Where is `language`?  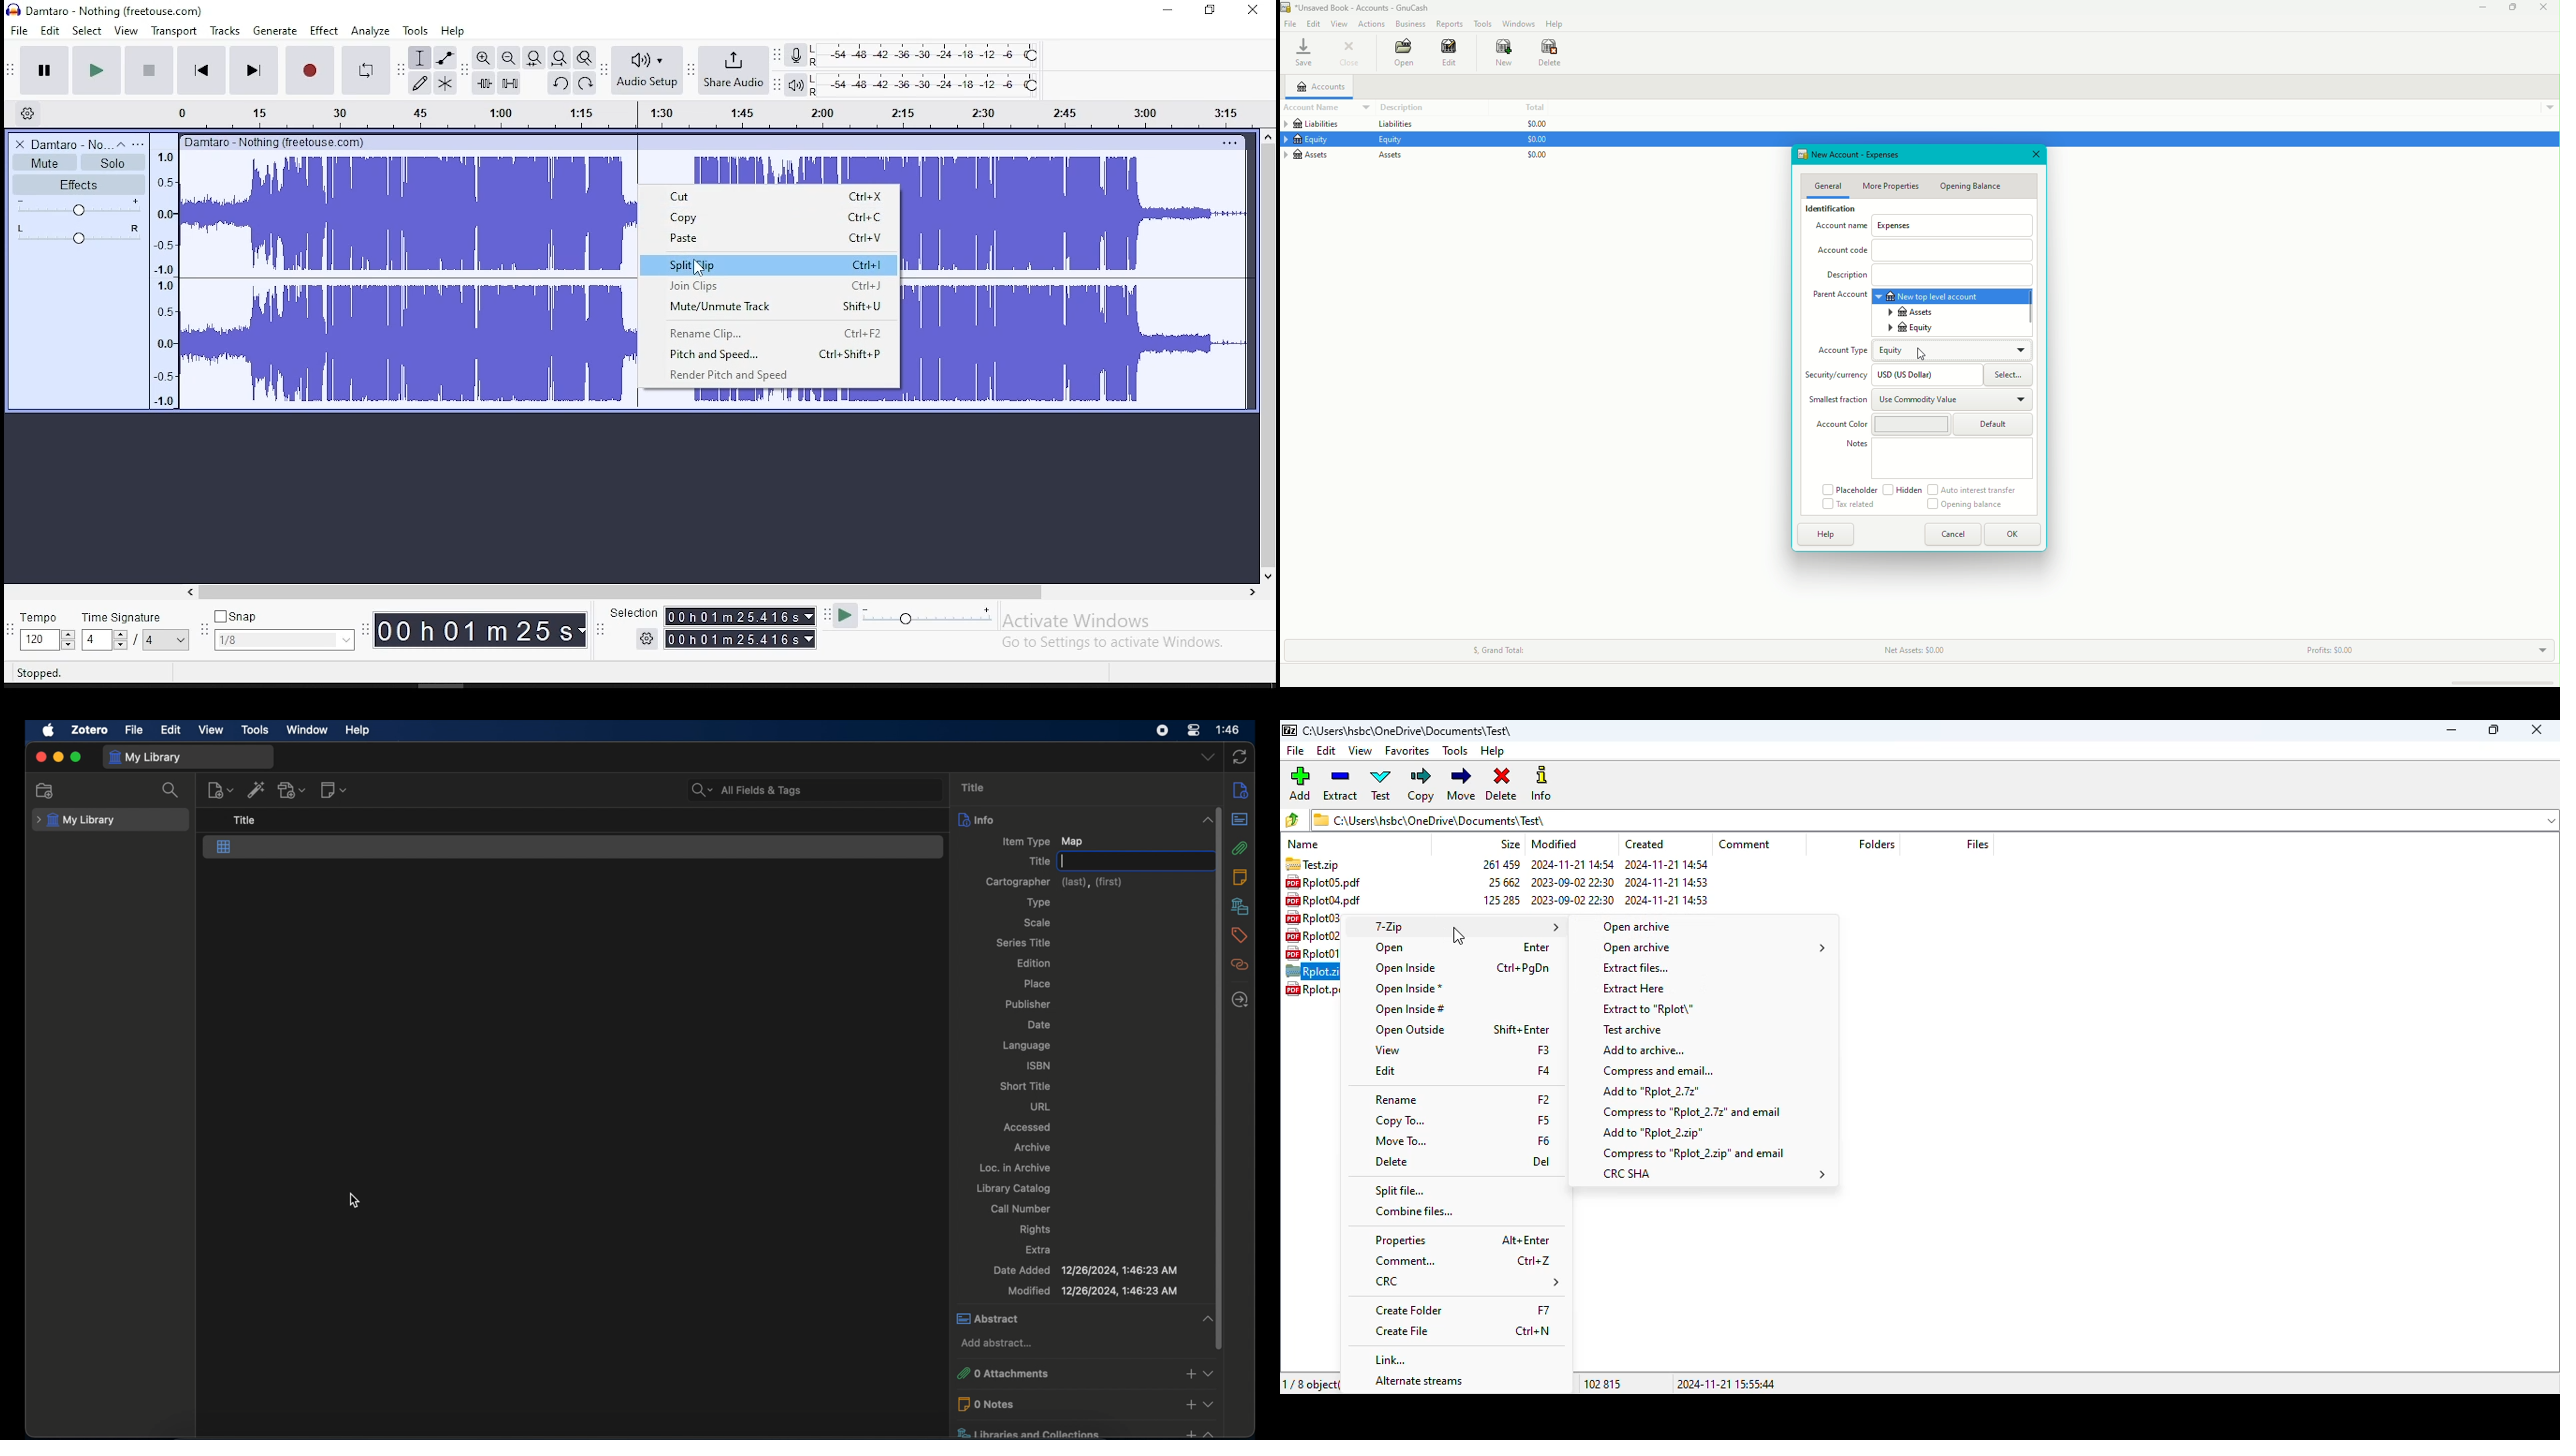
language is located at coordinates (1027, 1046).